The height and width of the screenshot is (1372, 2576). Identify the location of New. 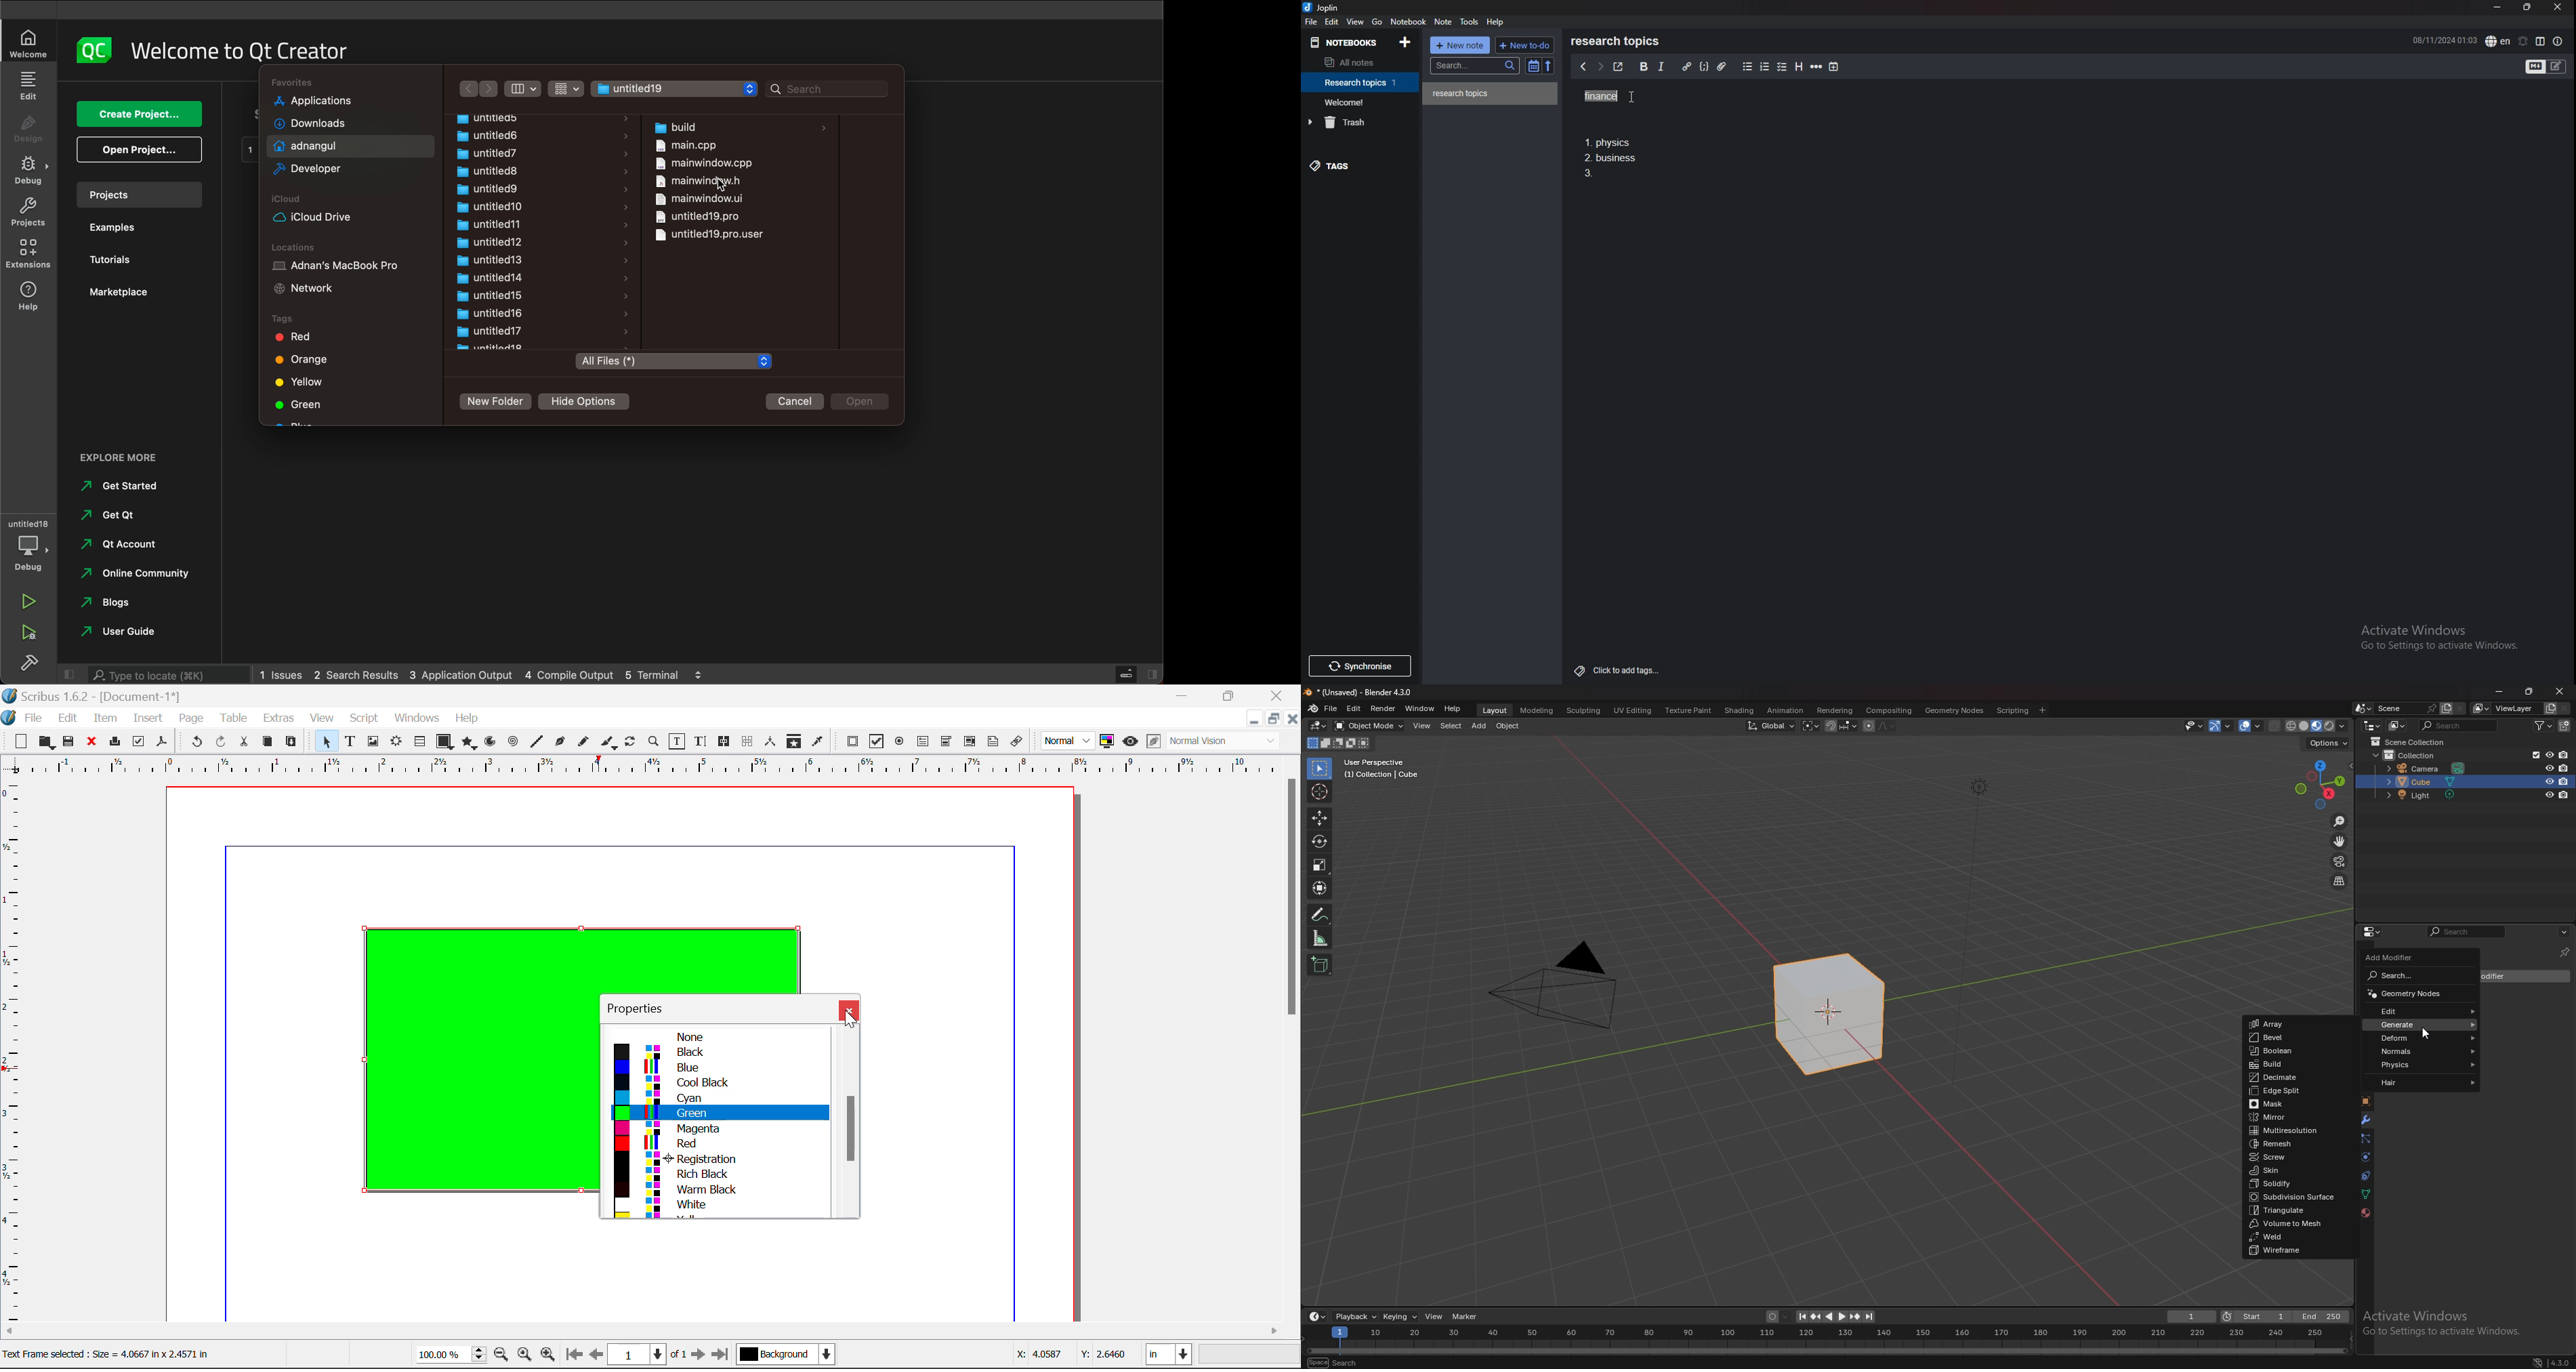
(20, 741).